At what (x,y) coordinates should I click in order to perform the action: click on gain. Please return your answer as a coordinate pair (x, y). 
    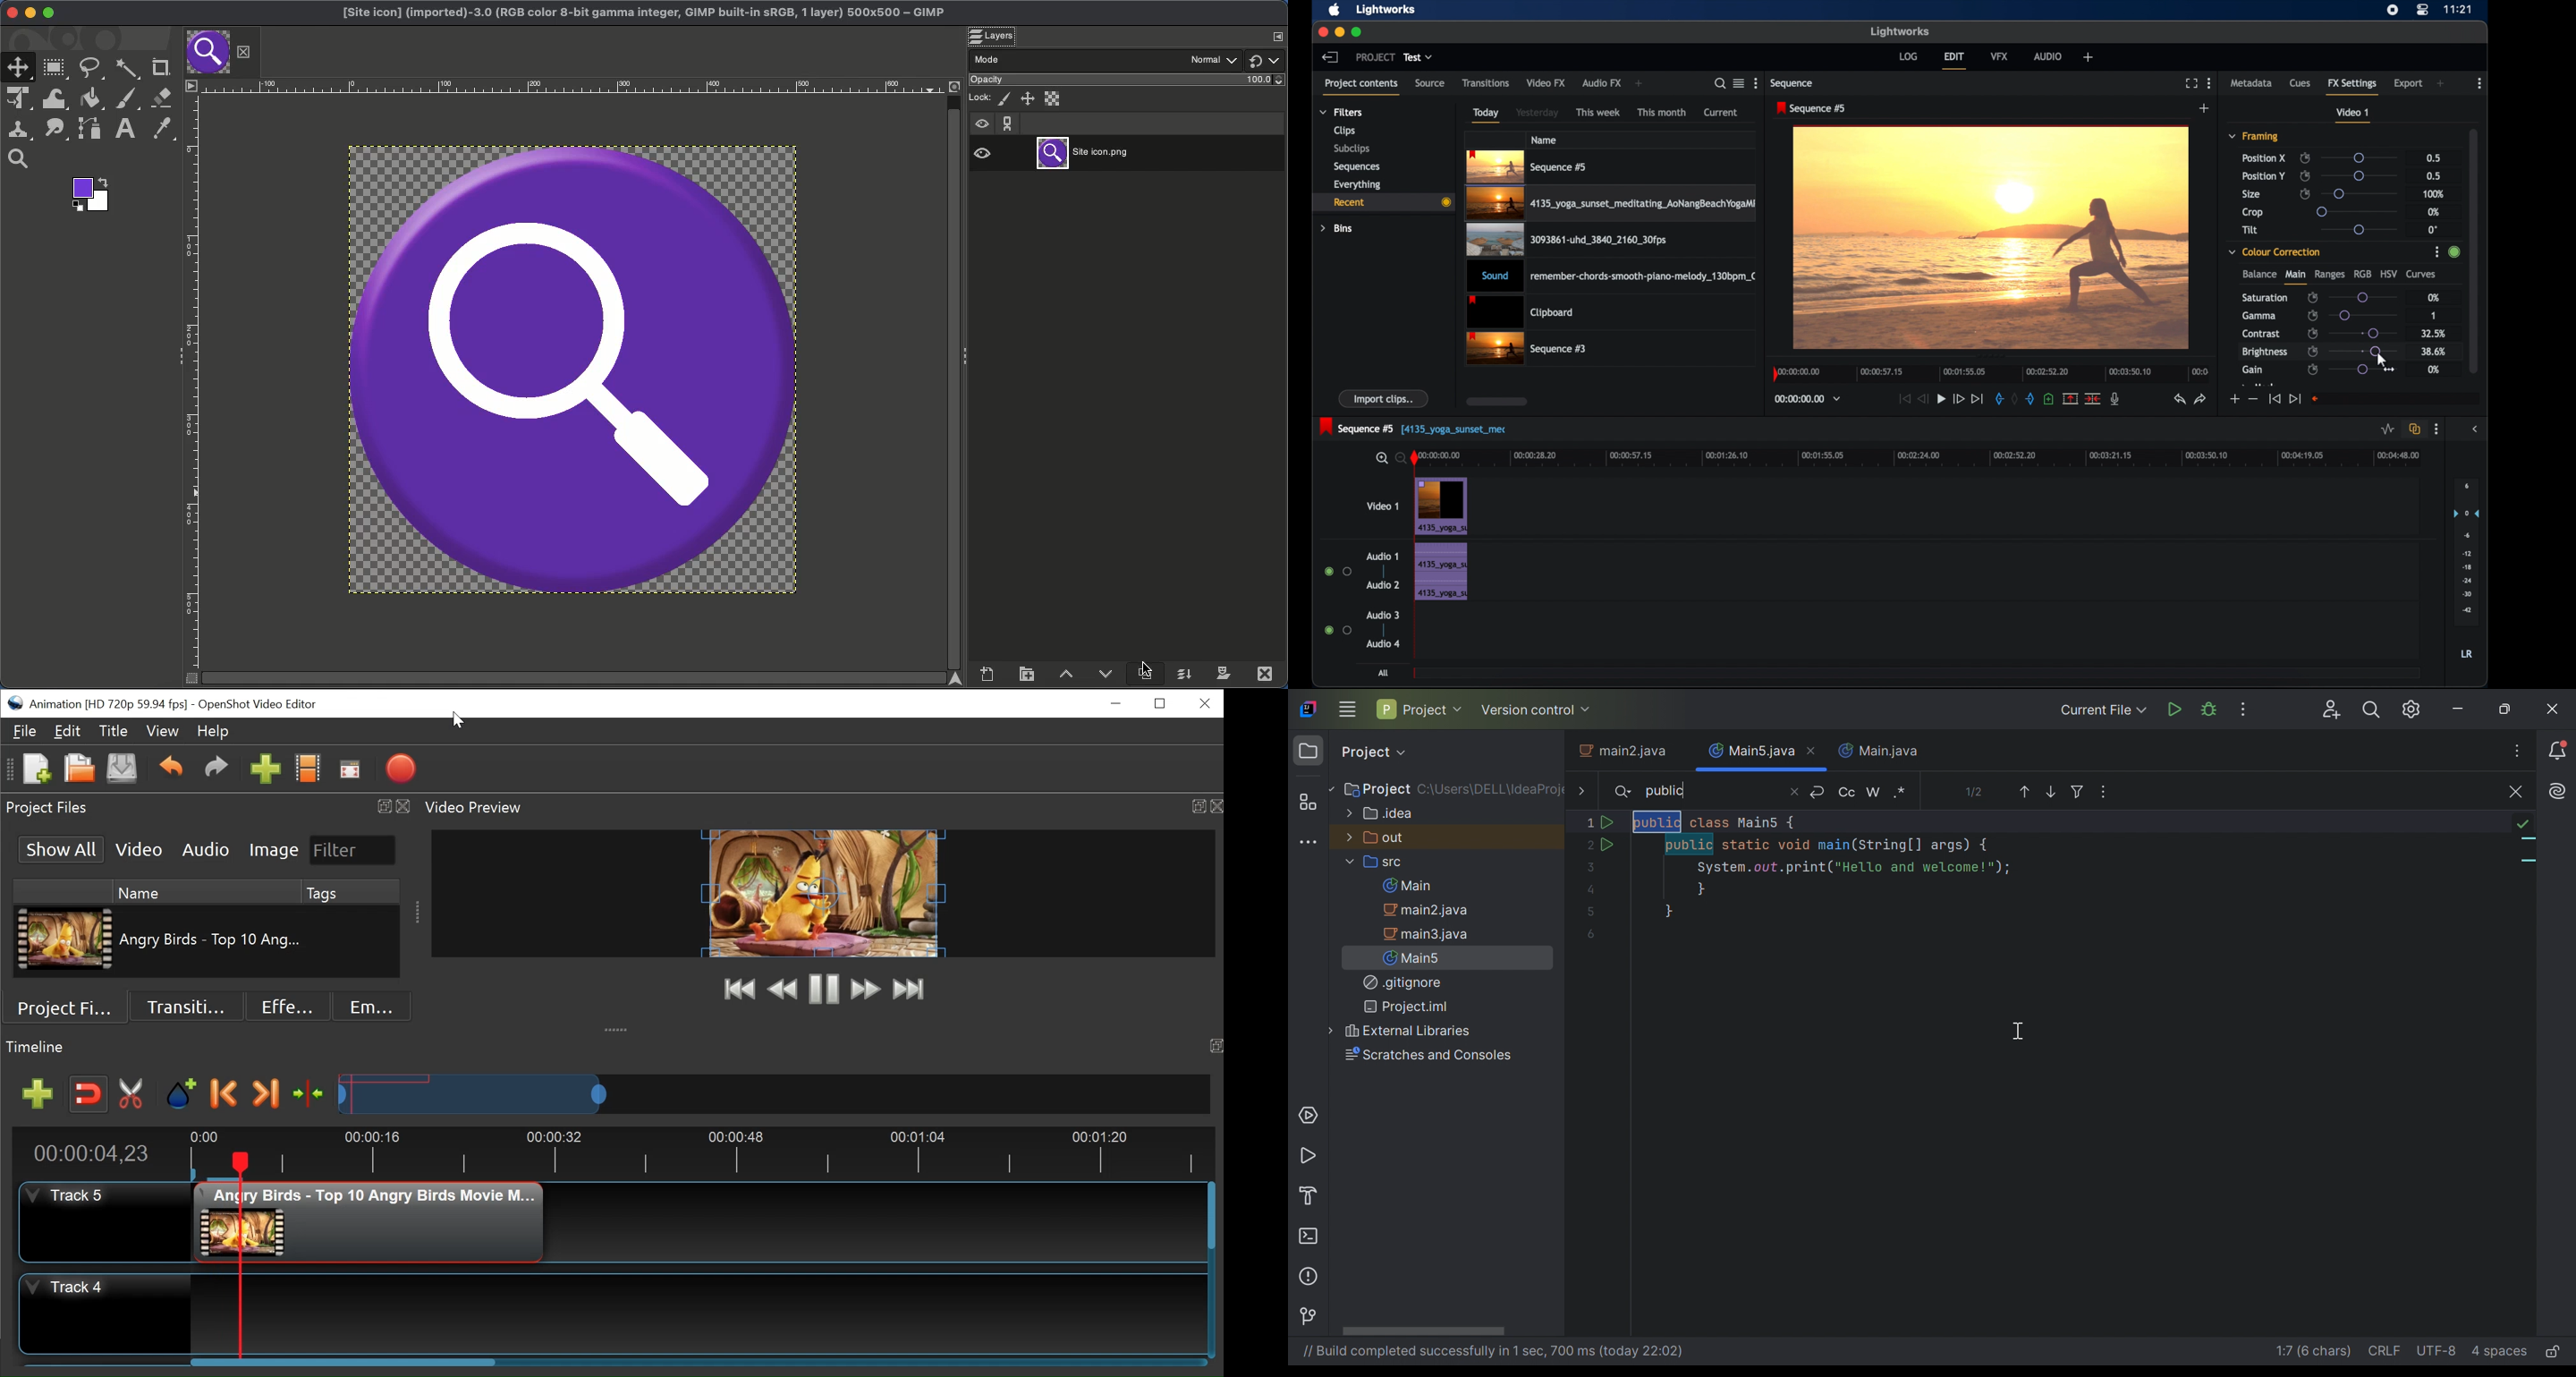
    Looking at the image, I should click on (2253, 371).